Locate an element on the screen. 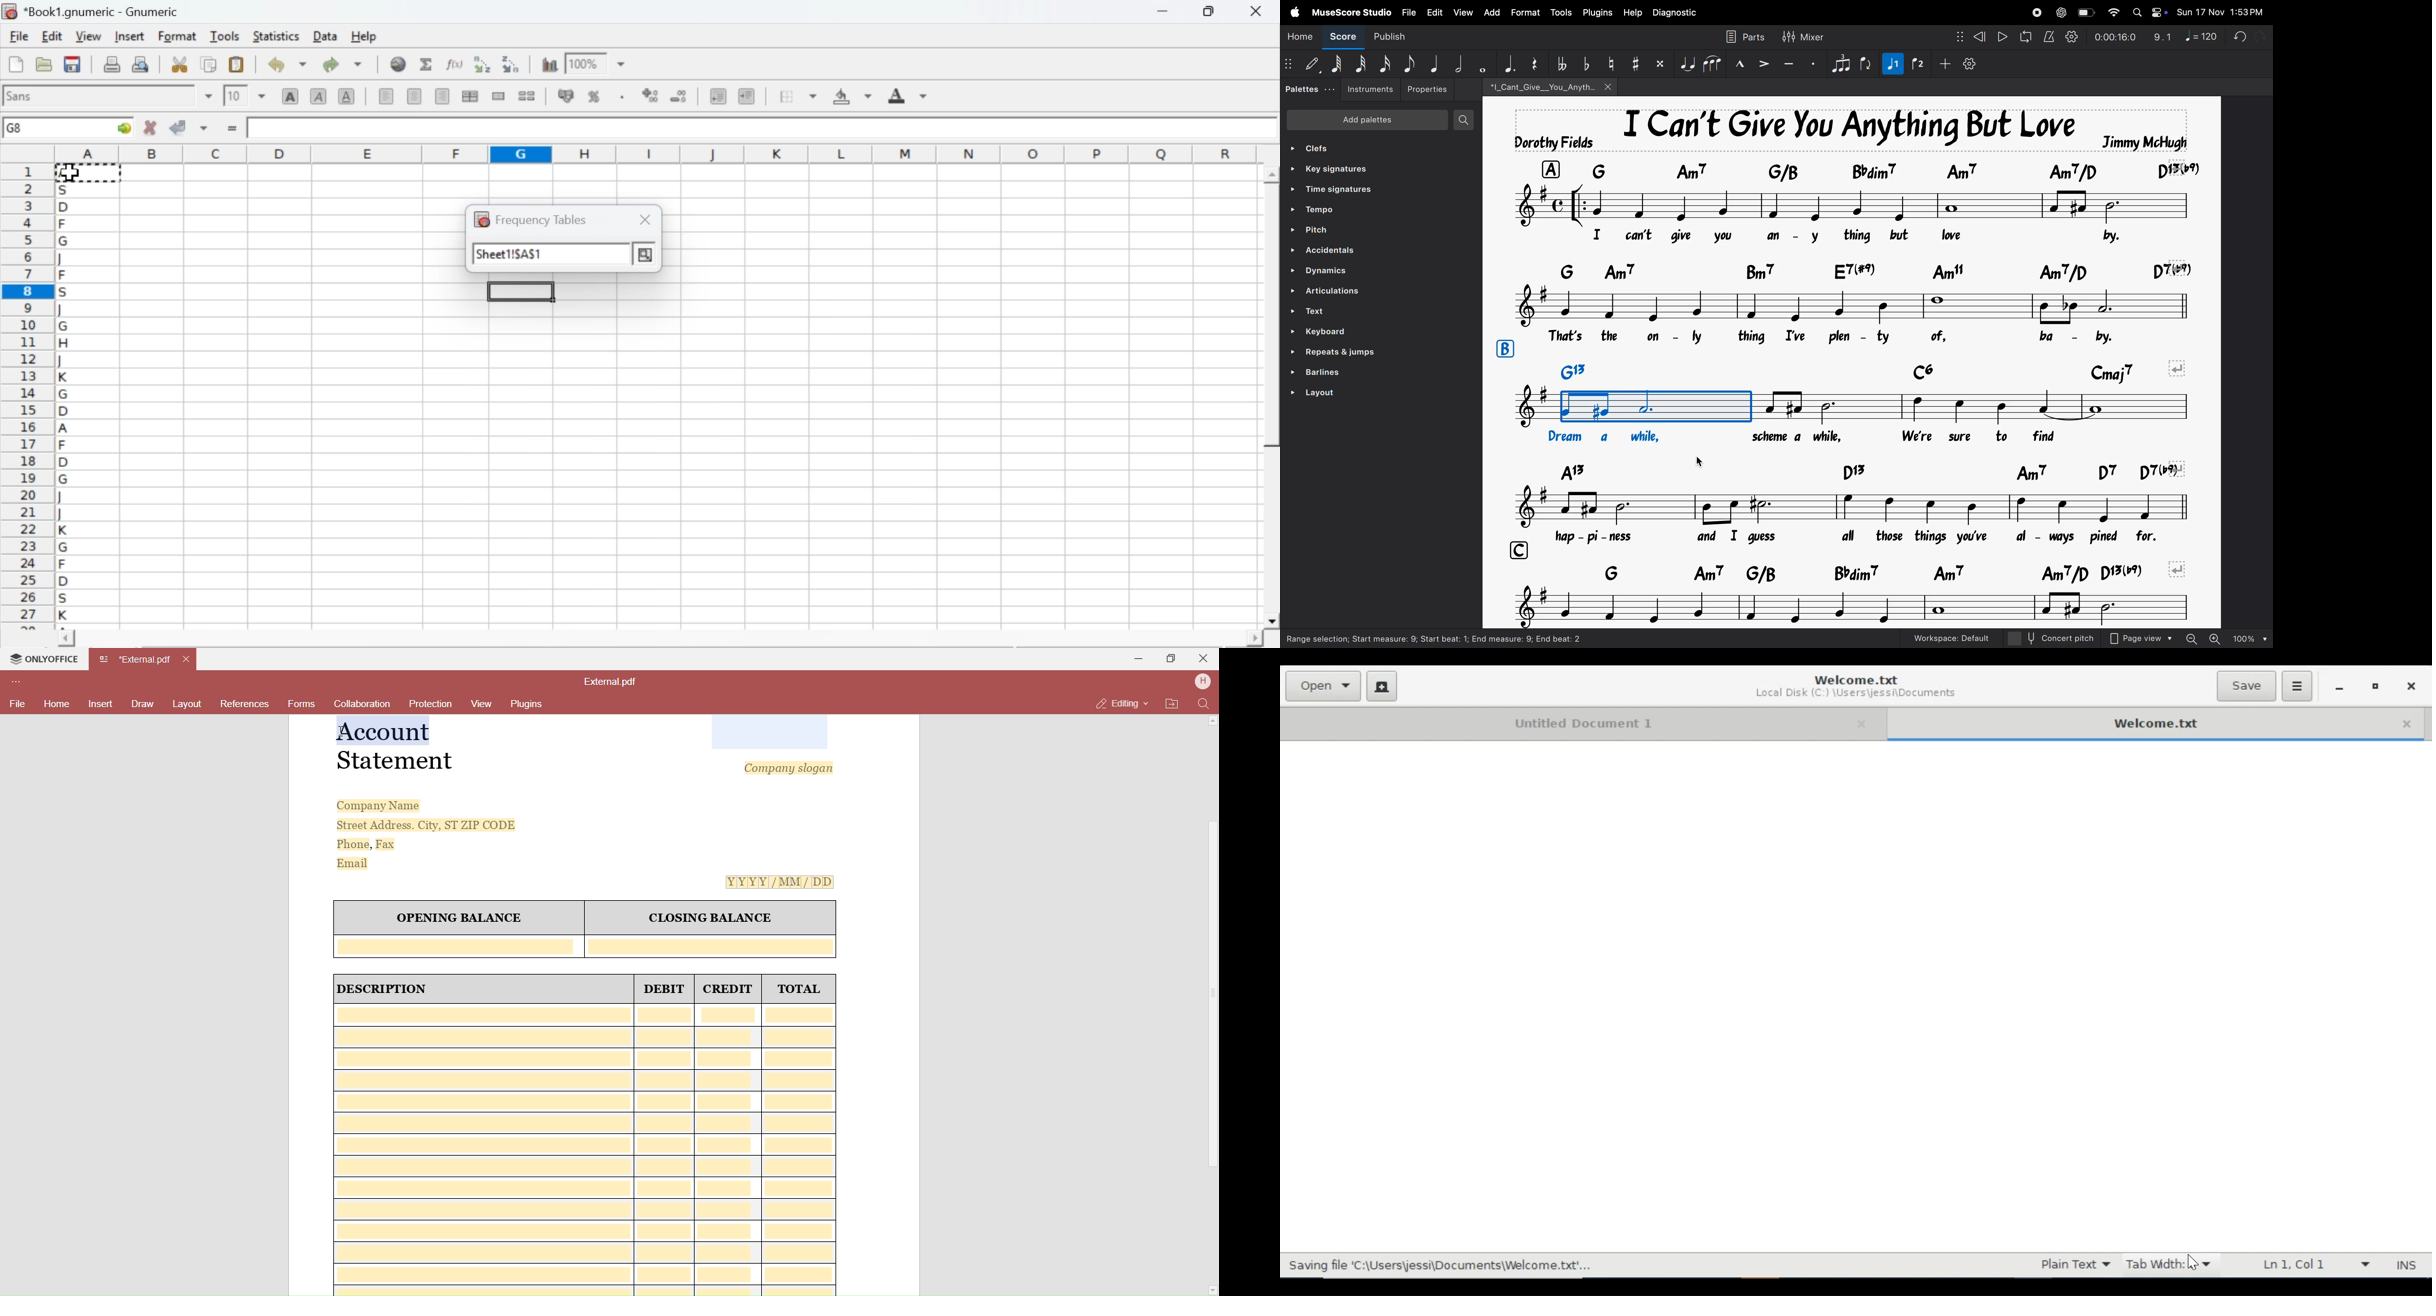 This screenshot has height=1316, width=2436. accept changes is located at coordinates (179, 126).